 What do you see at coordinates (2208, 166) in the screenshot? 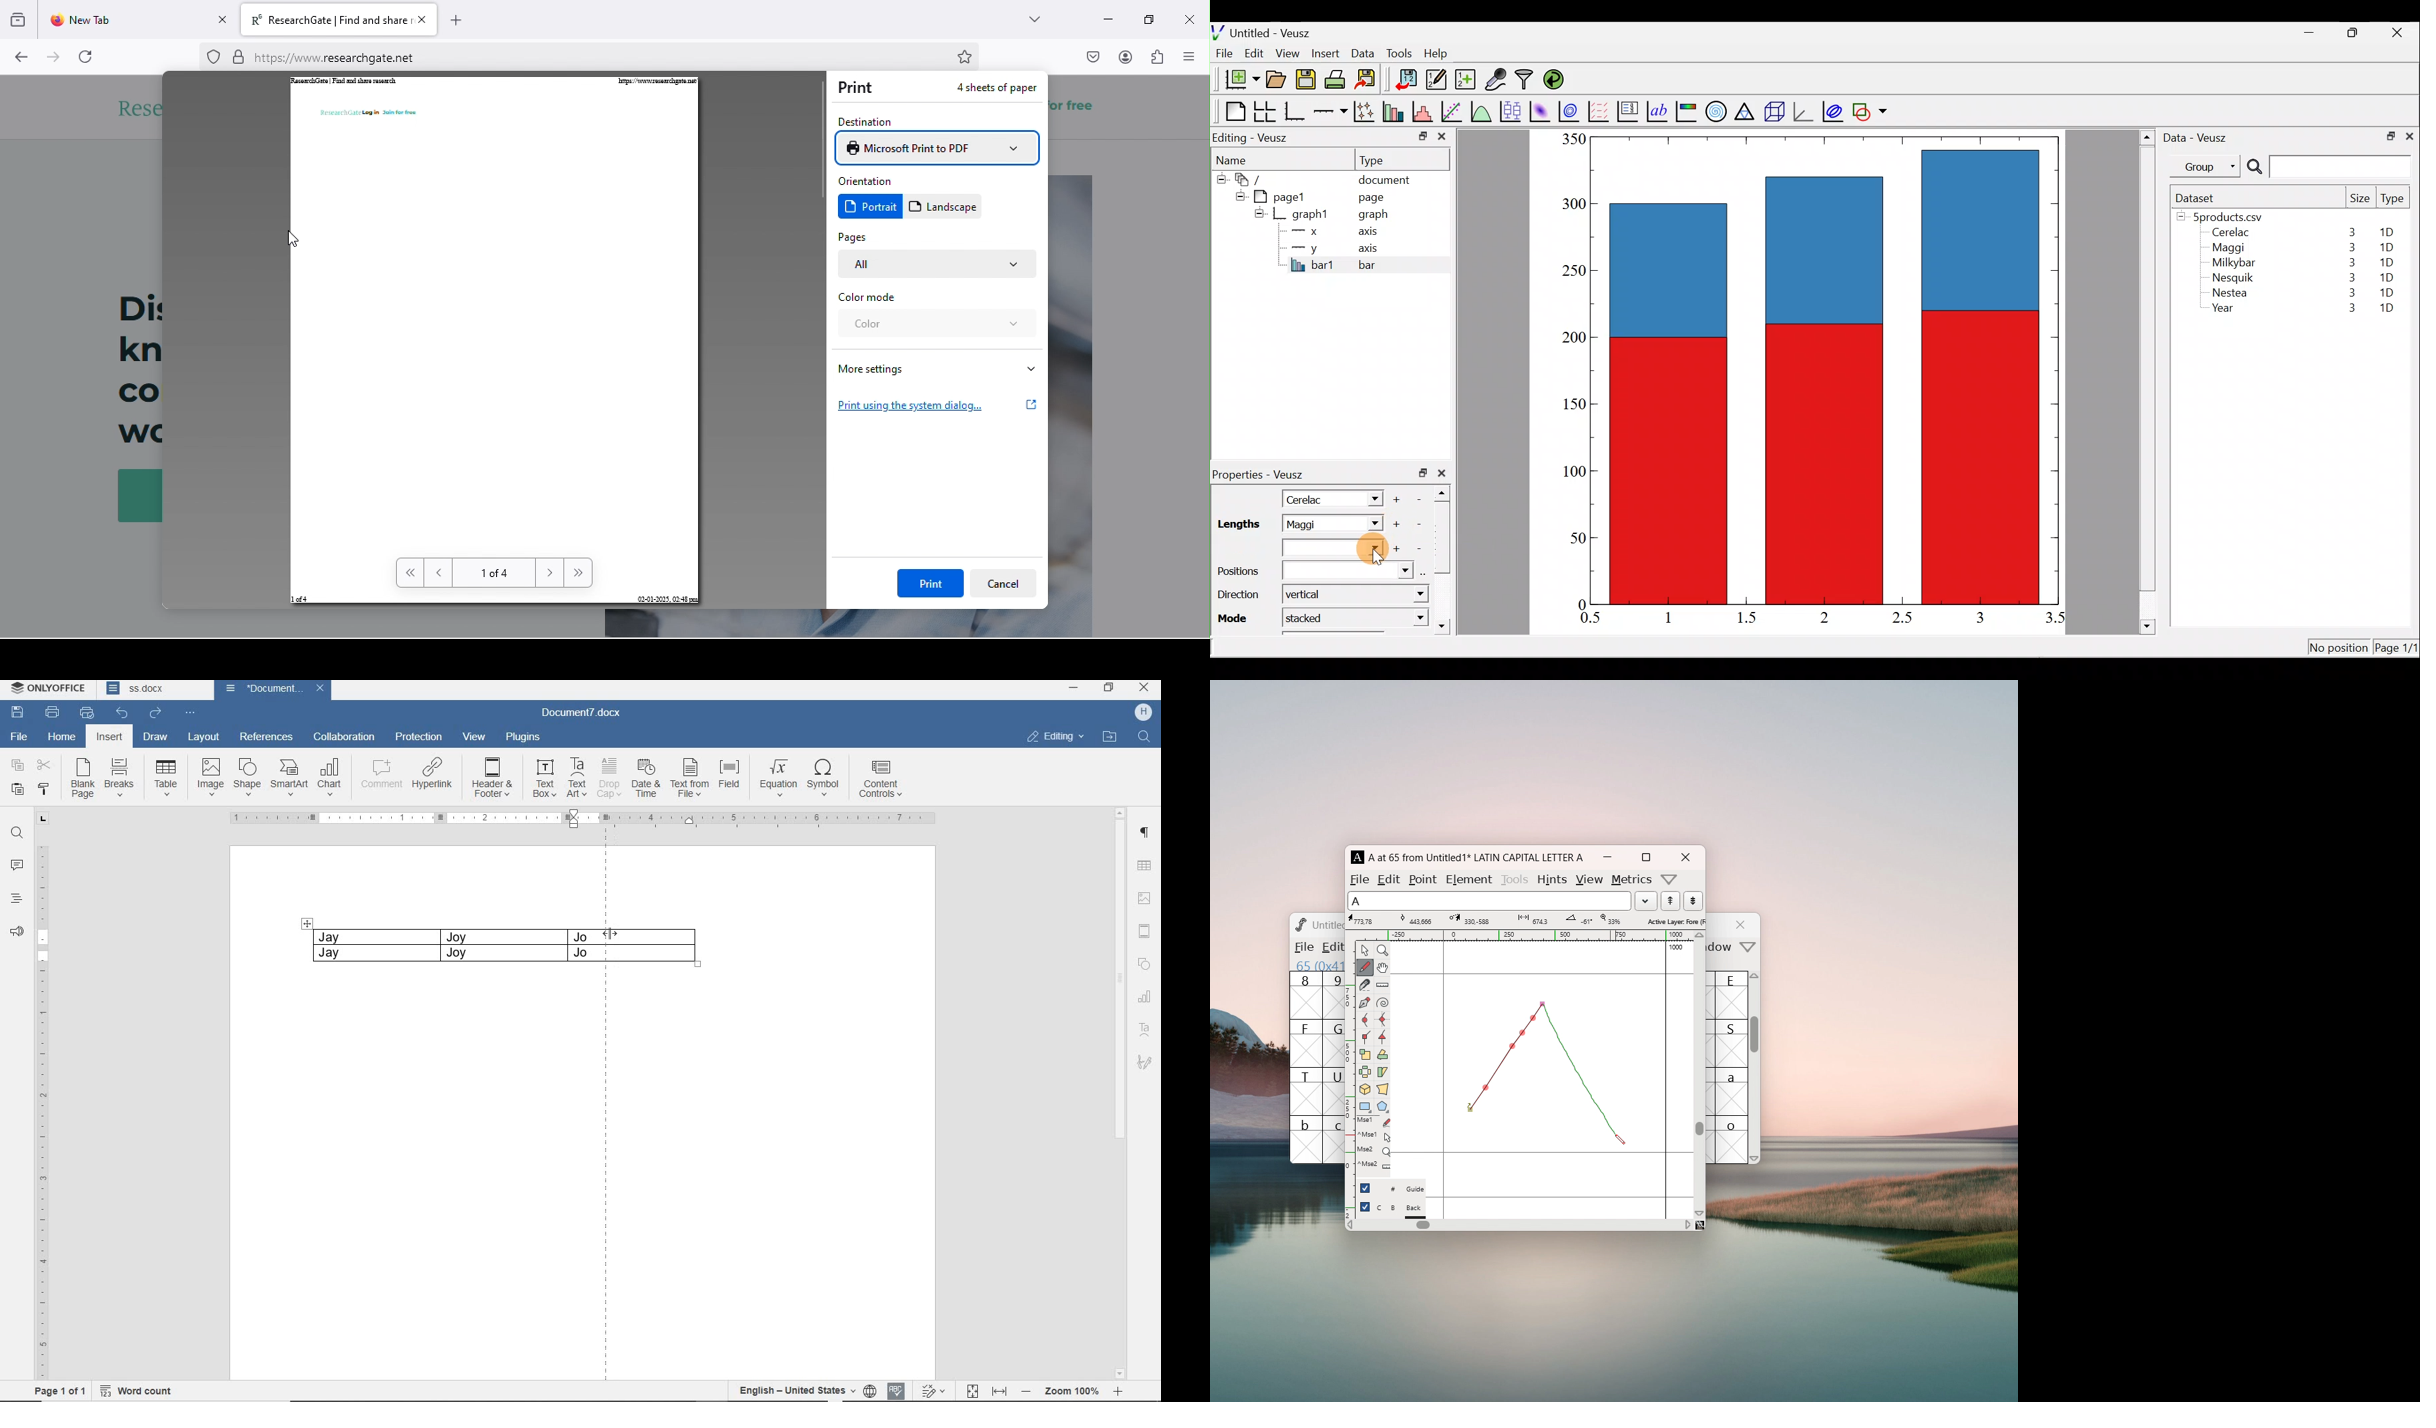
I see `Group` at bounding box center [2208, 166].